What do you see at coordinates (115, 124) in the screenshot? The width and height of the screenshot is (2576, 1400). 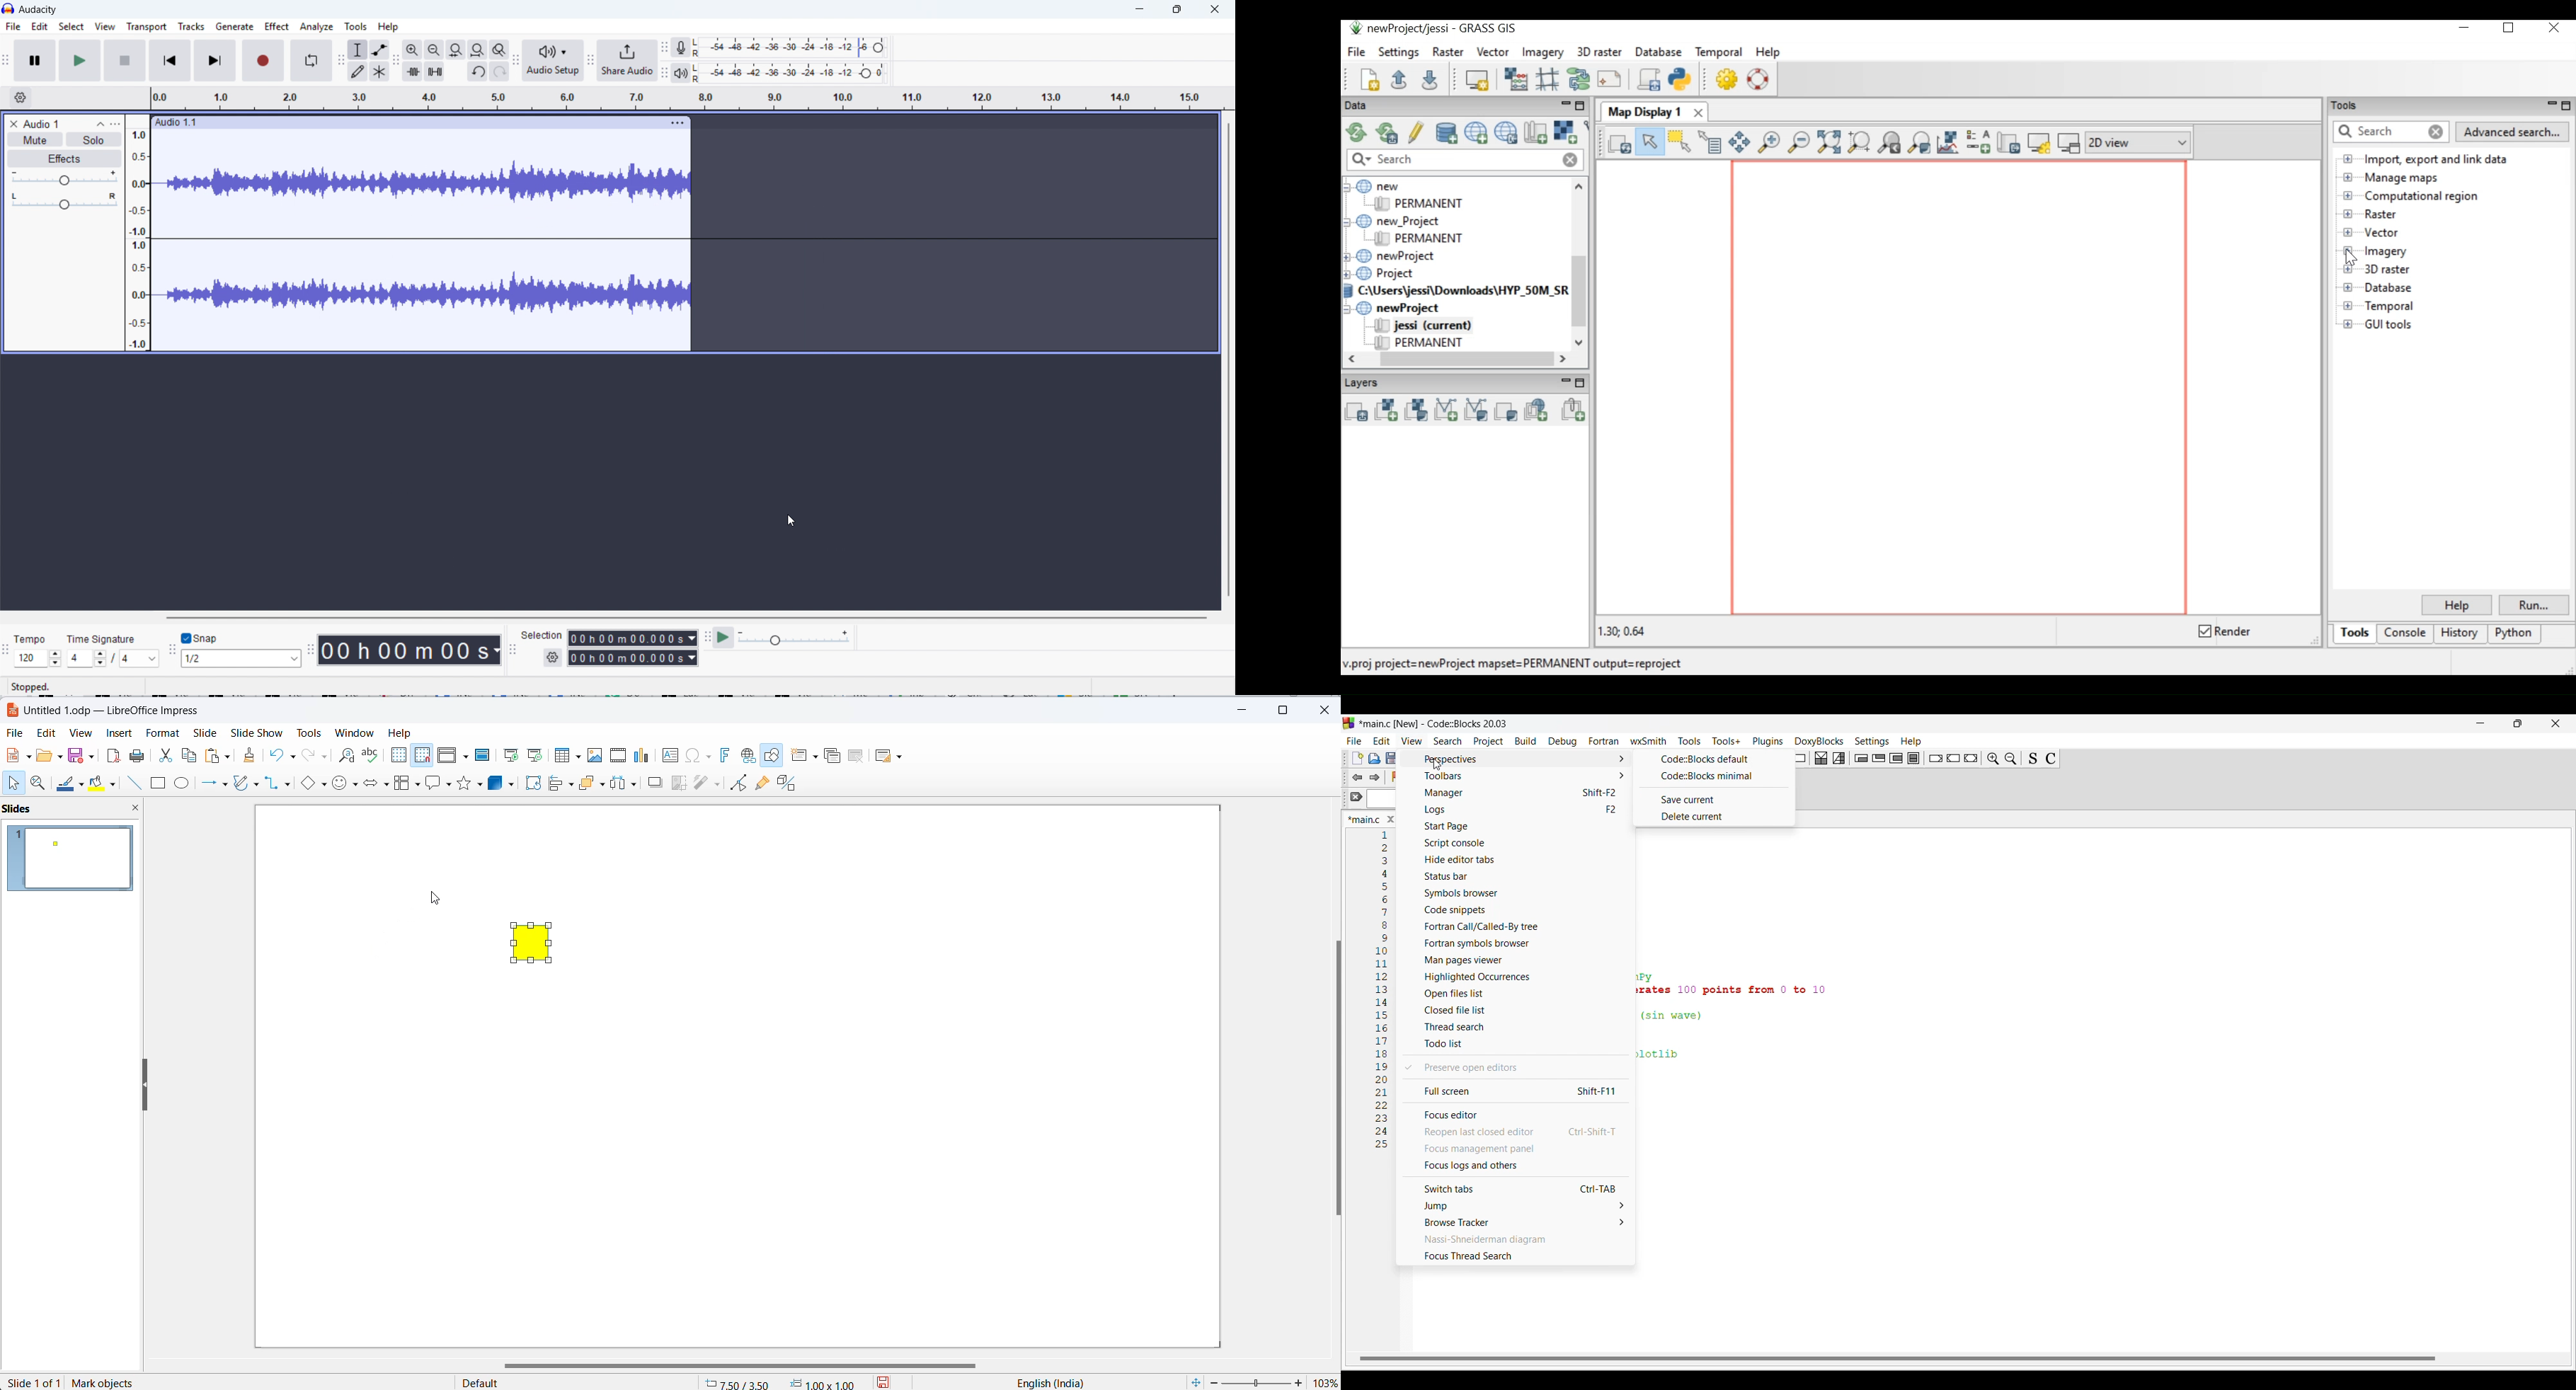 I see `Track control panel menu ` at bounding box center [115, 124].